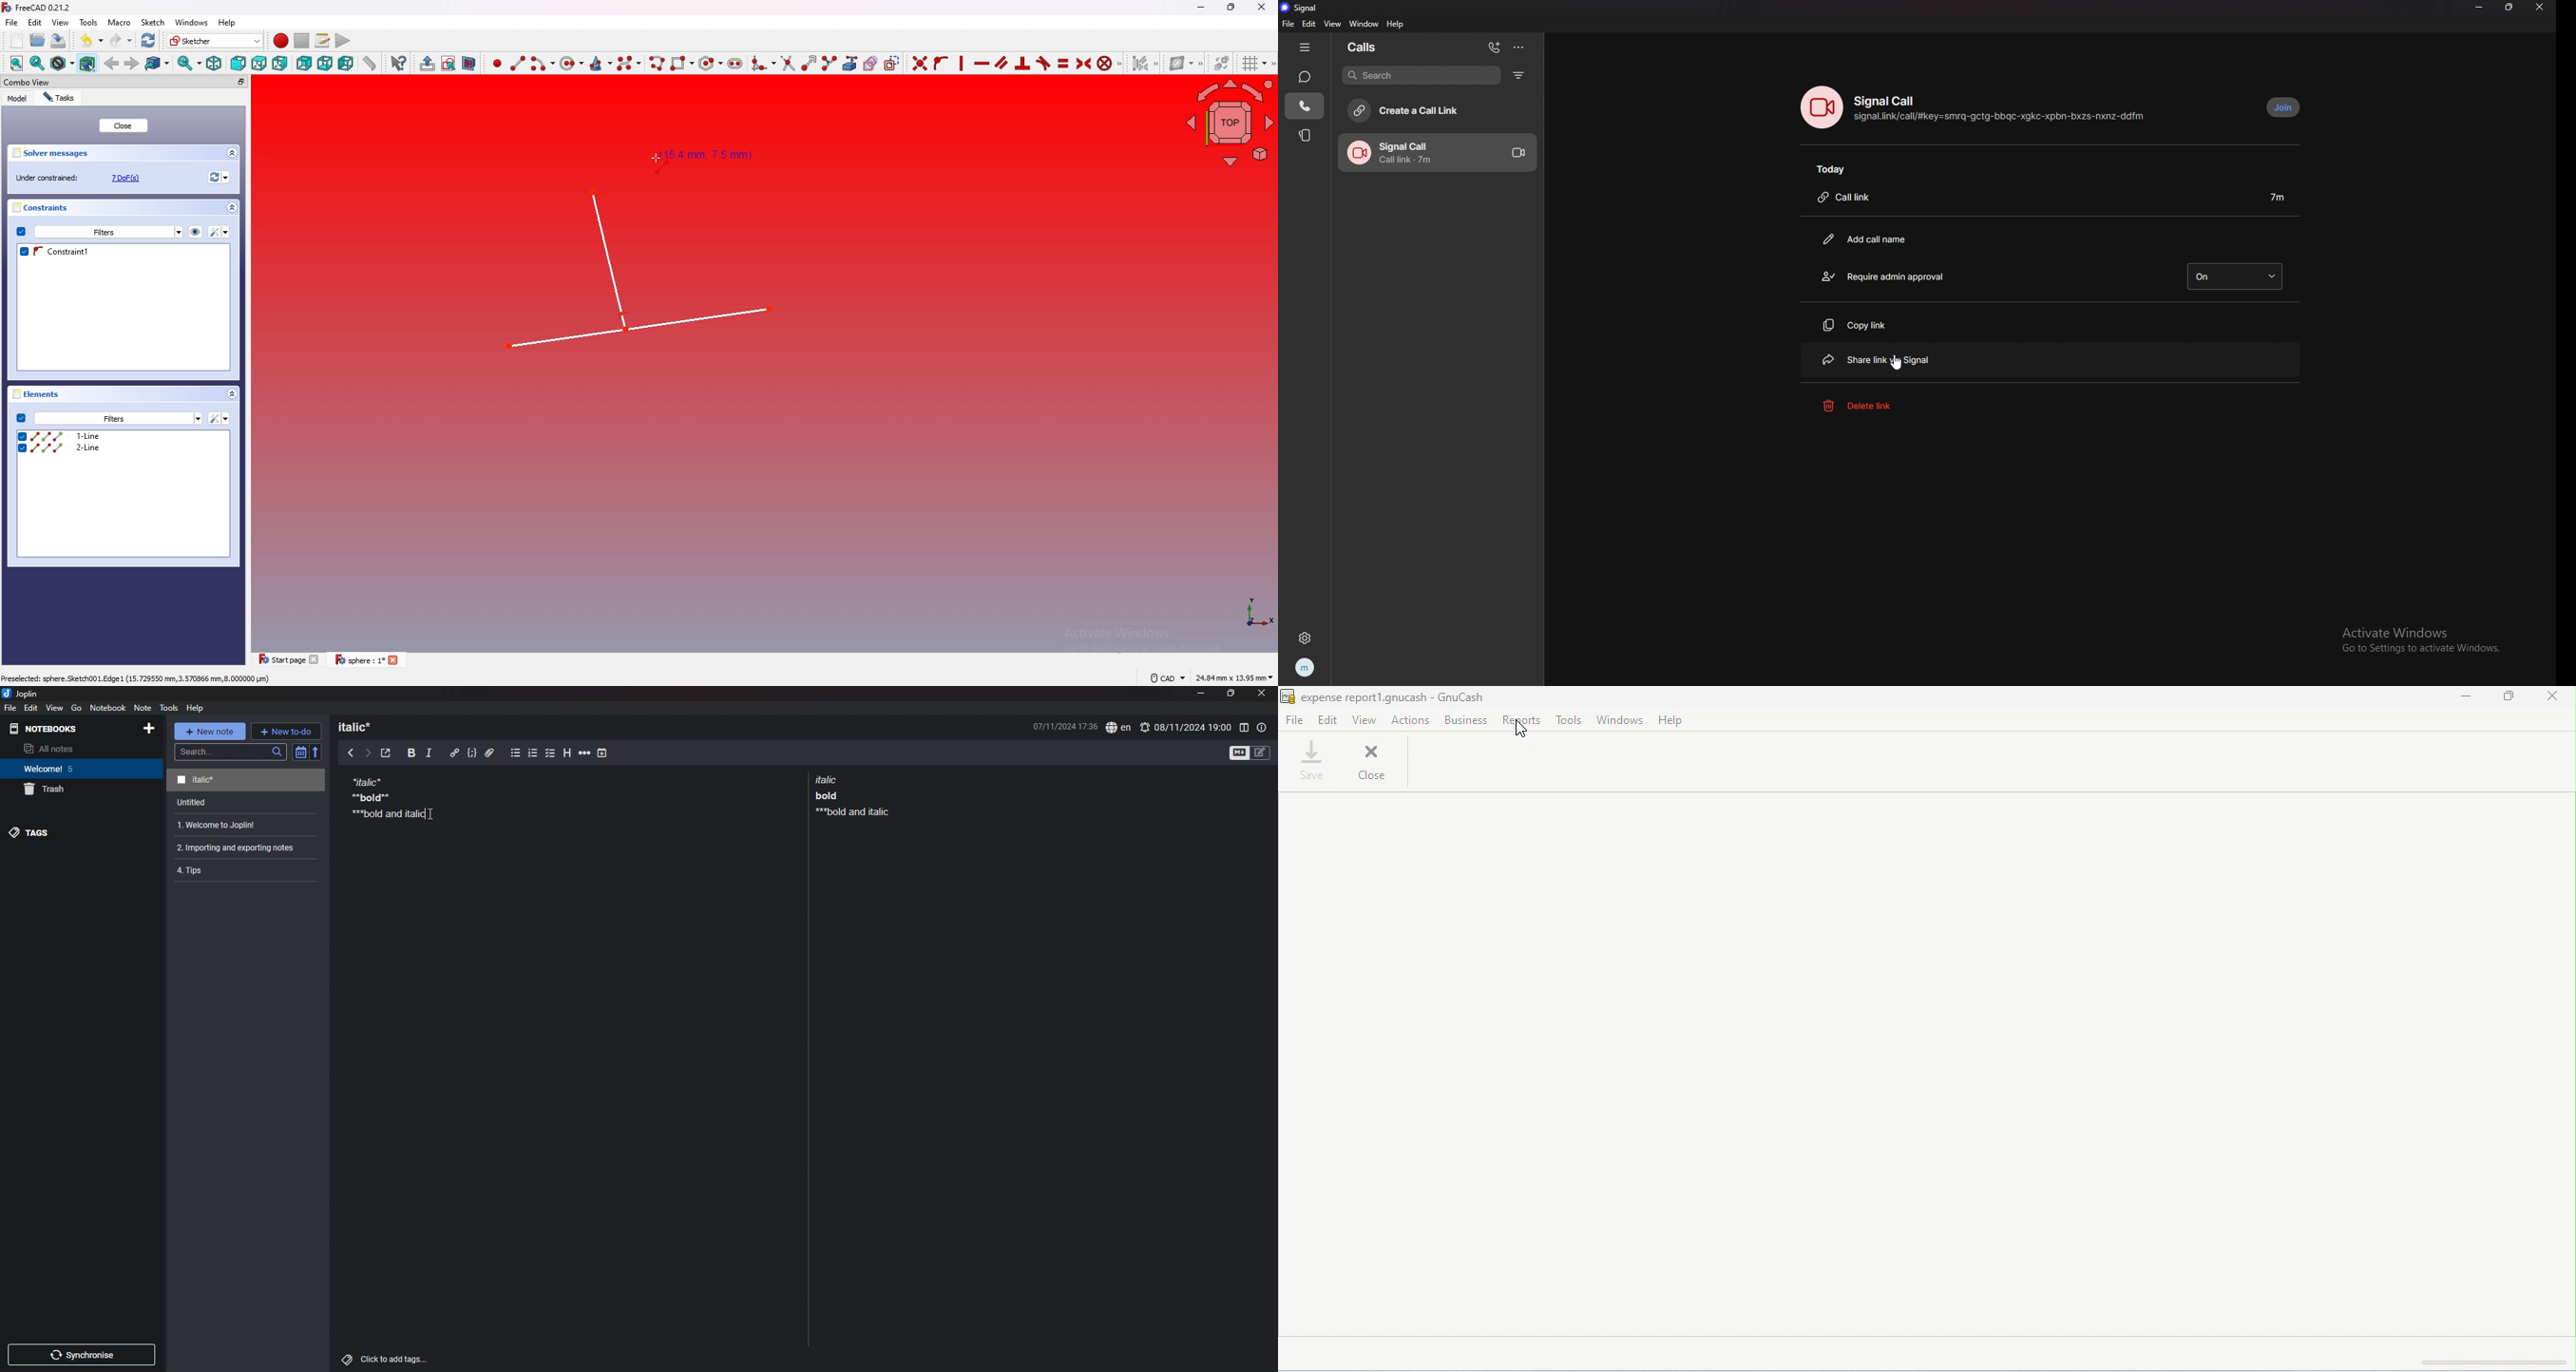  Describe the element at coordinates (1262, 7) in the screenshot. I see `Close` at that location.